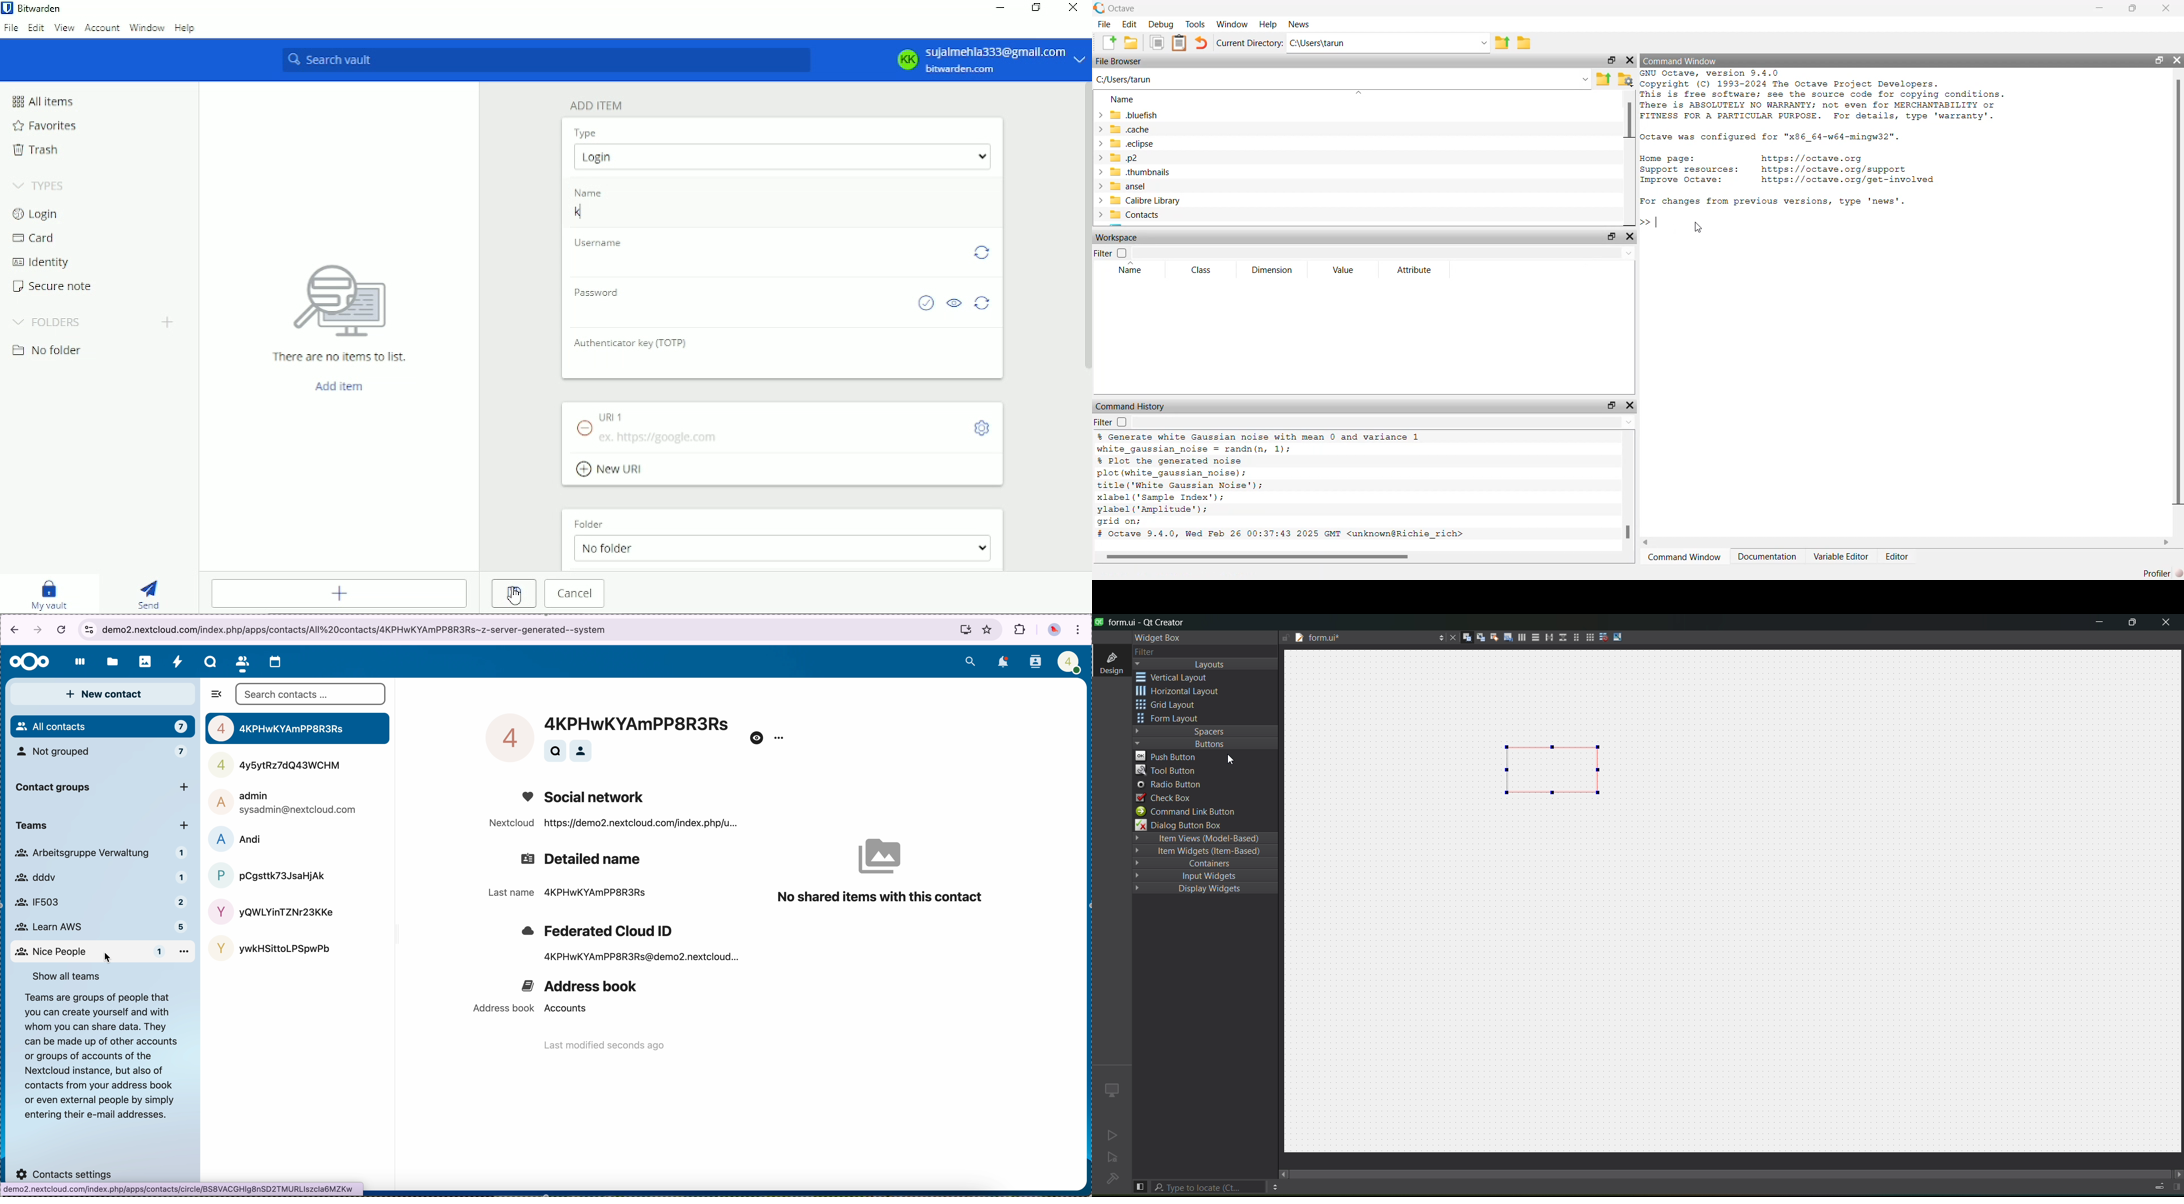 Image resolution: width=2184 pixels, height=1204 pixels. What do you see at coordinates (104, 753) in the screenshot?
I see `not grouped` at bounding box center [104, 753].